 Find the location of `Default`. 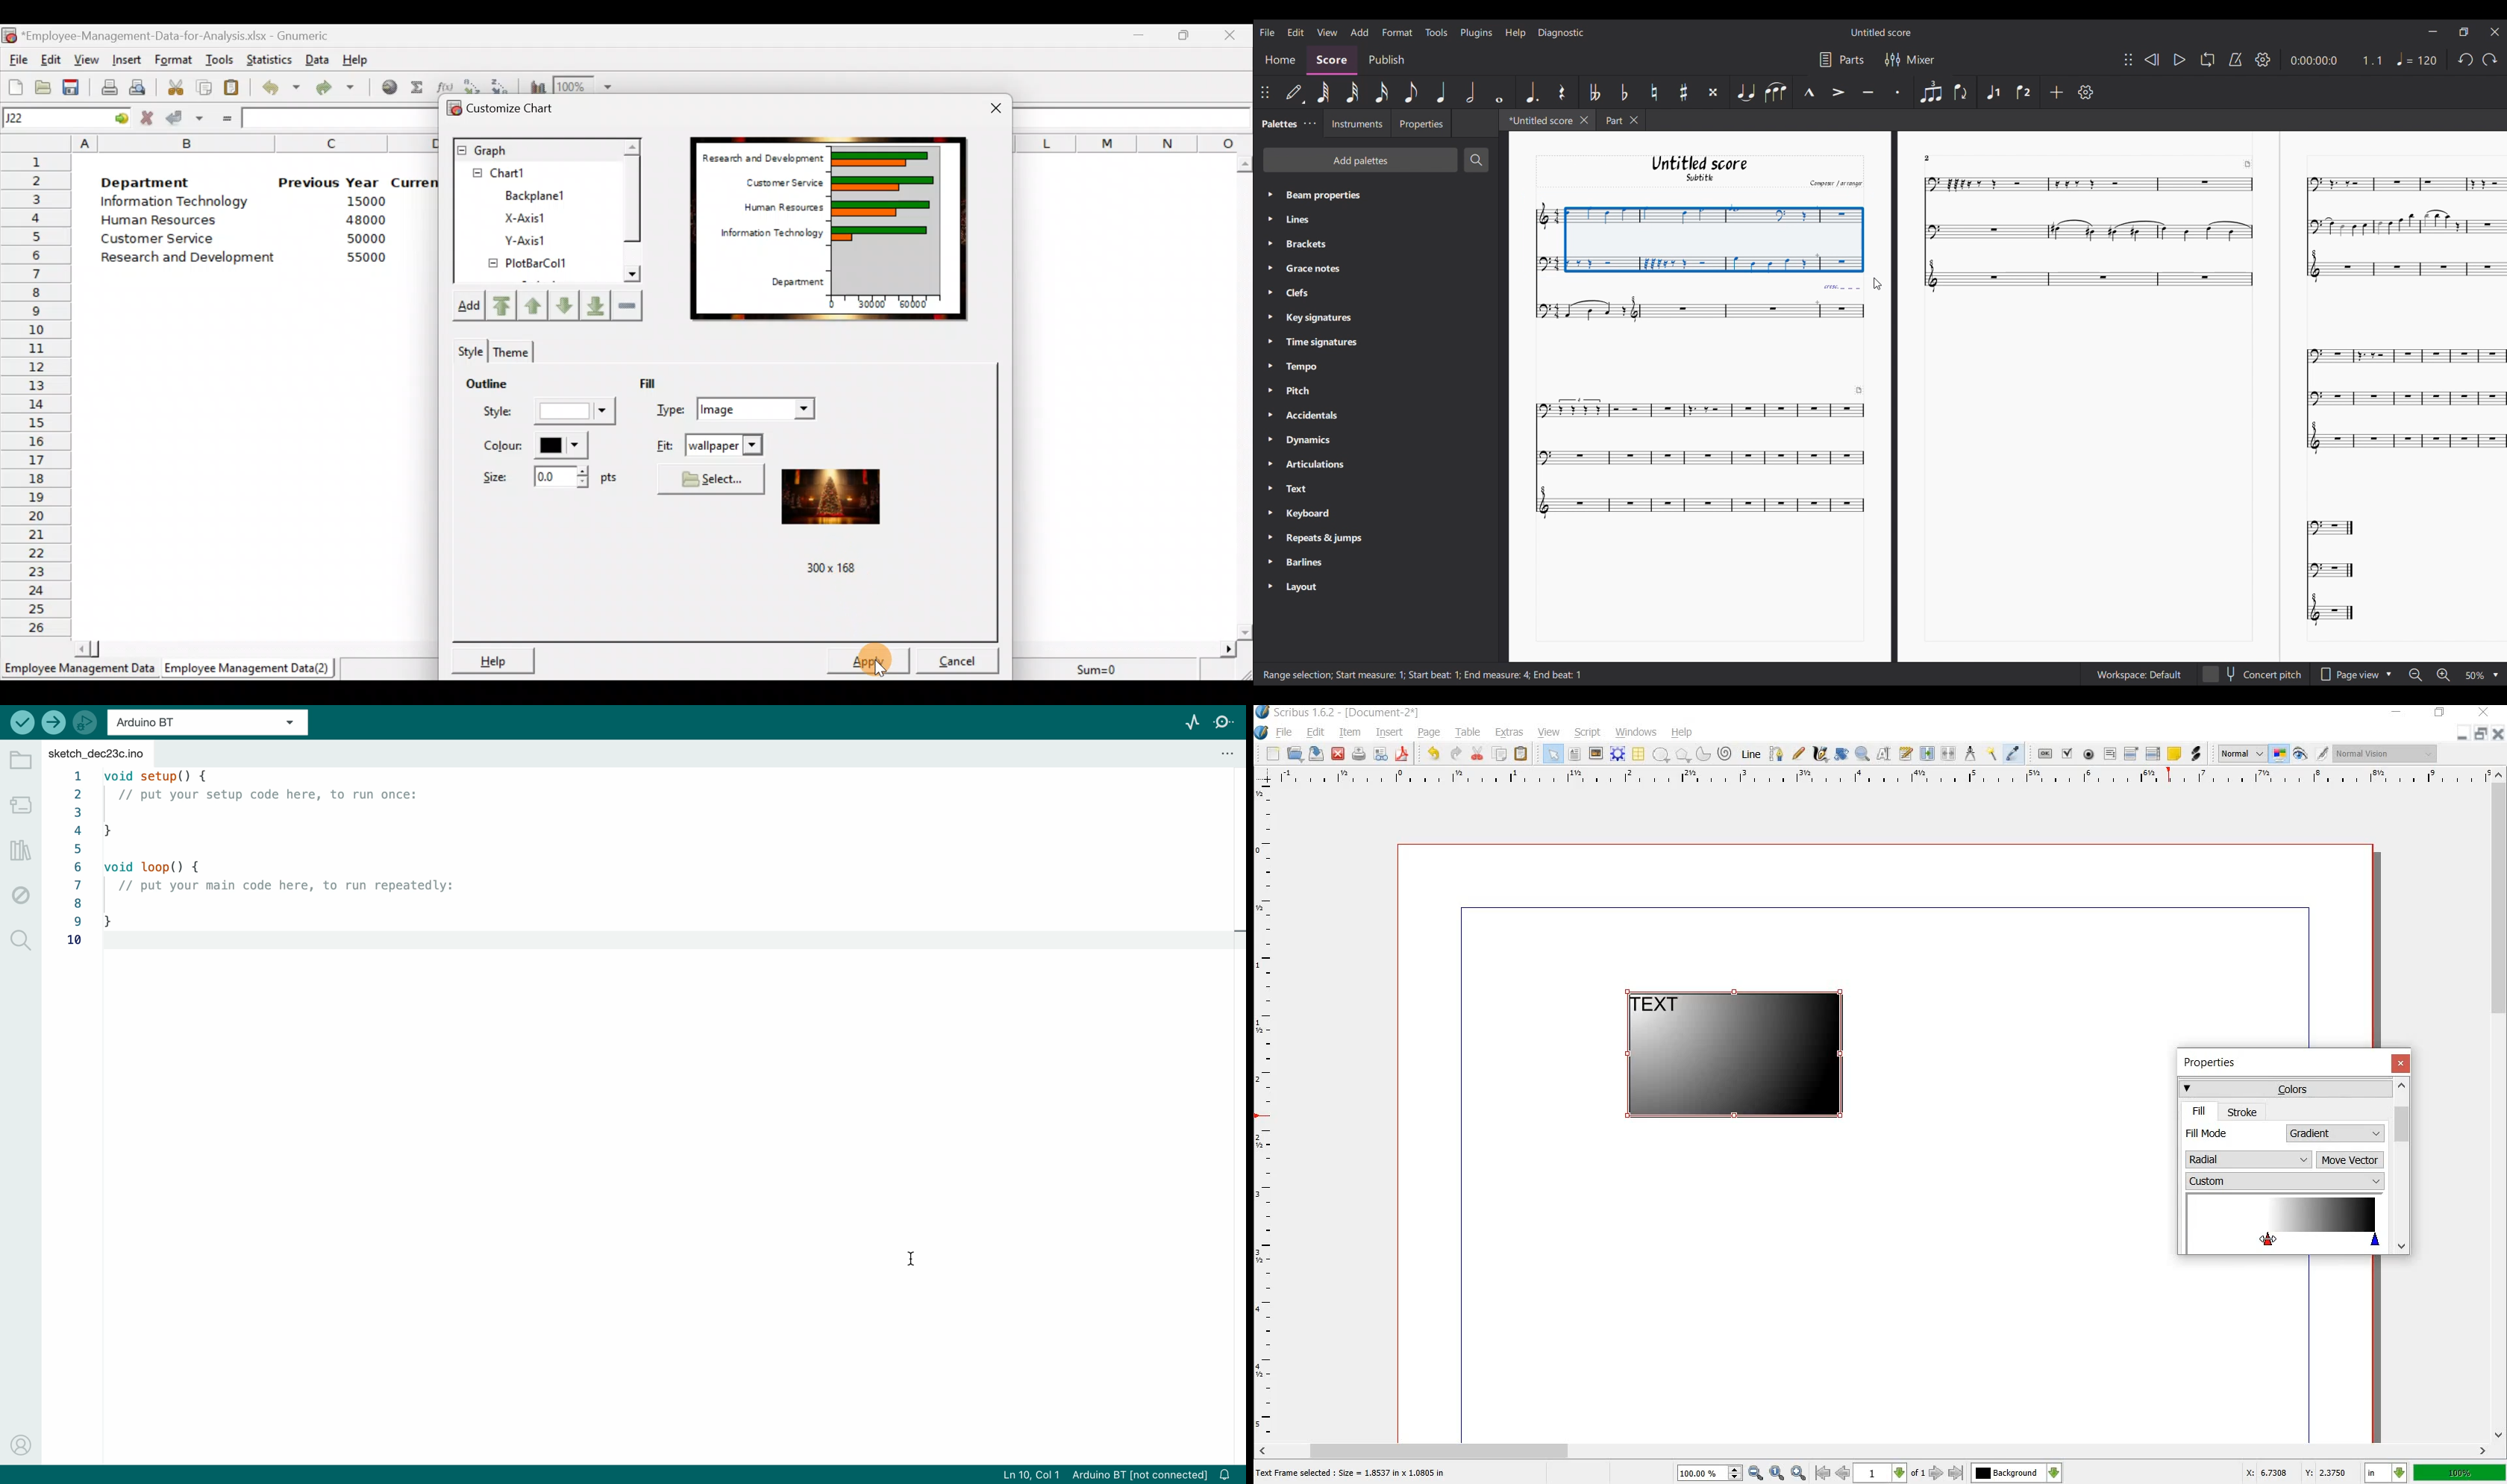

Default is located at coordinates (1295, 94).